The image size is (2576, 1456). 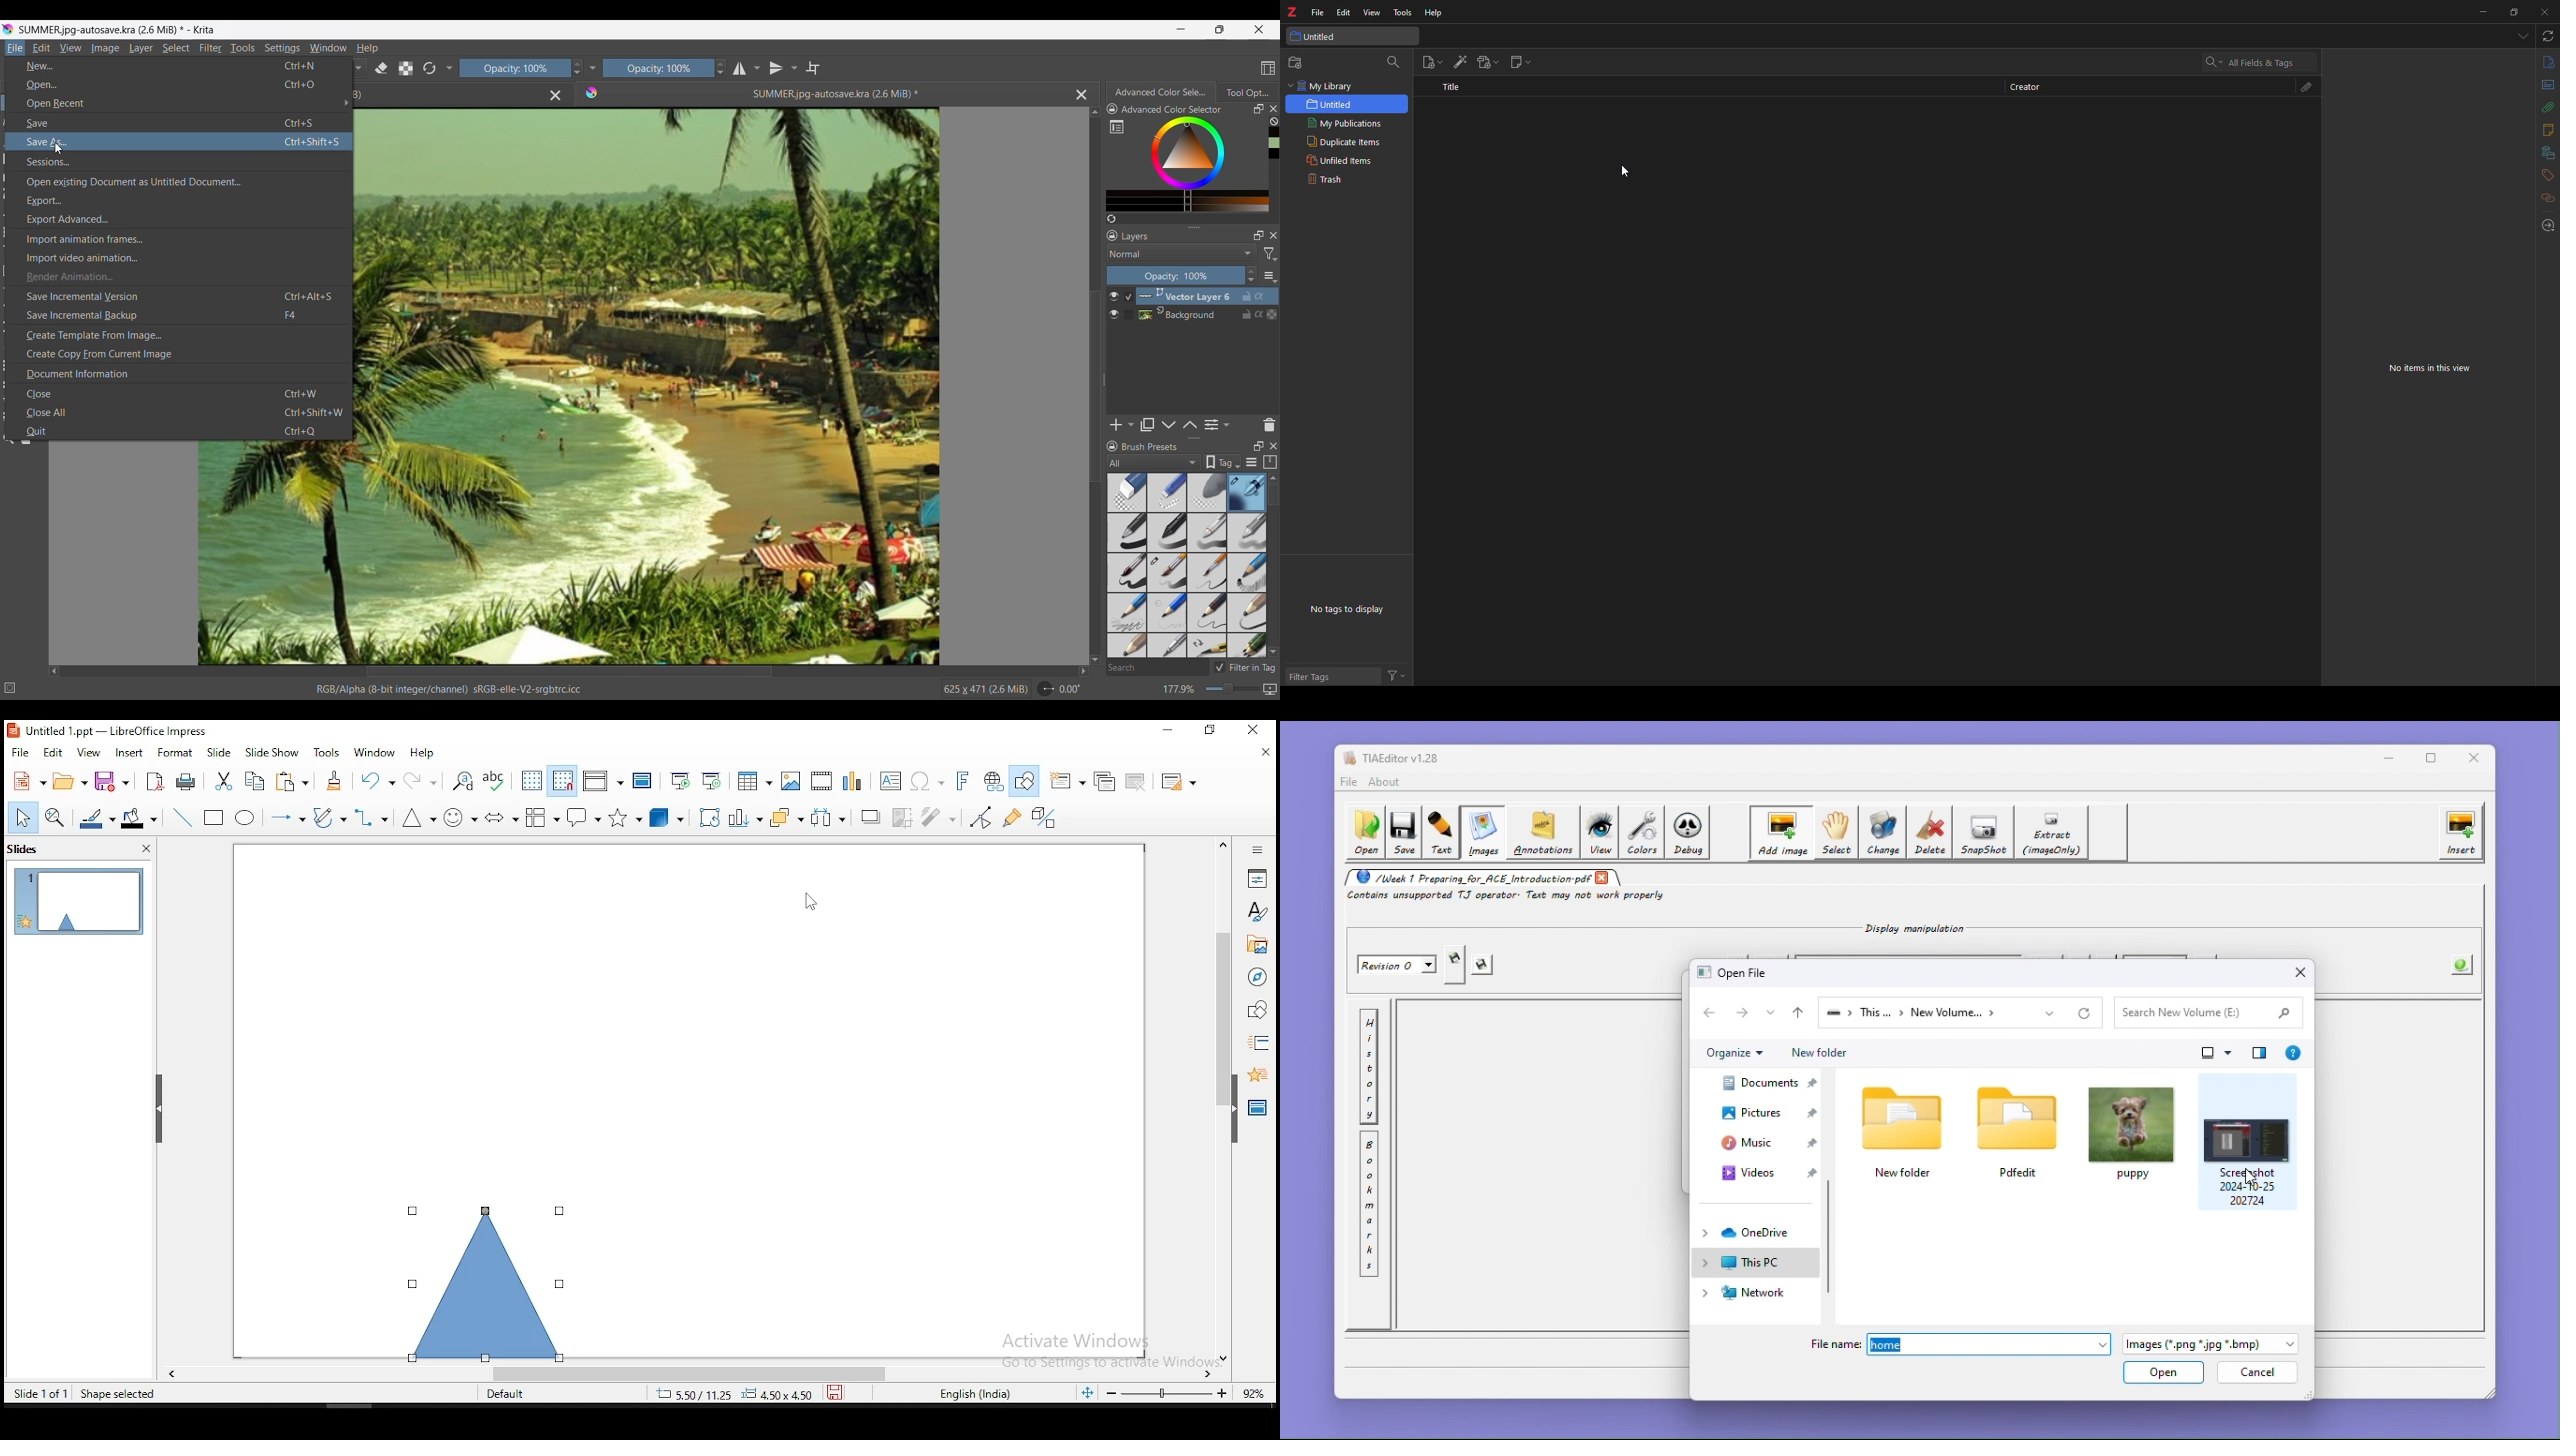 I want to click on Create template from image, so click(x=179, y=335).